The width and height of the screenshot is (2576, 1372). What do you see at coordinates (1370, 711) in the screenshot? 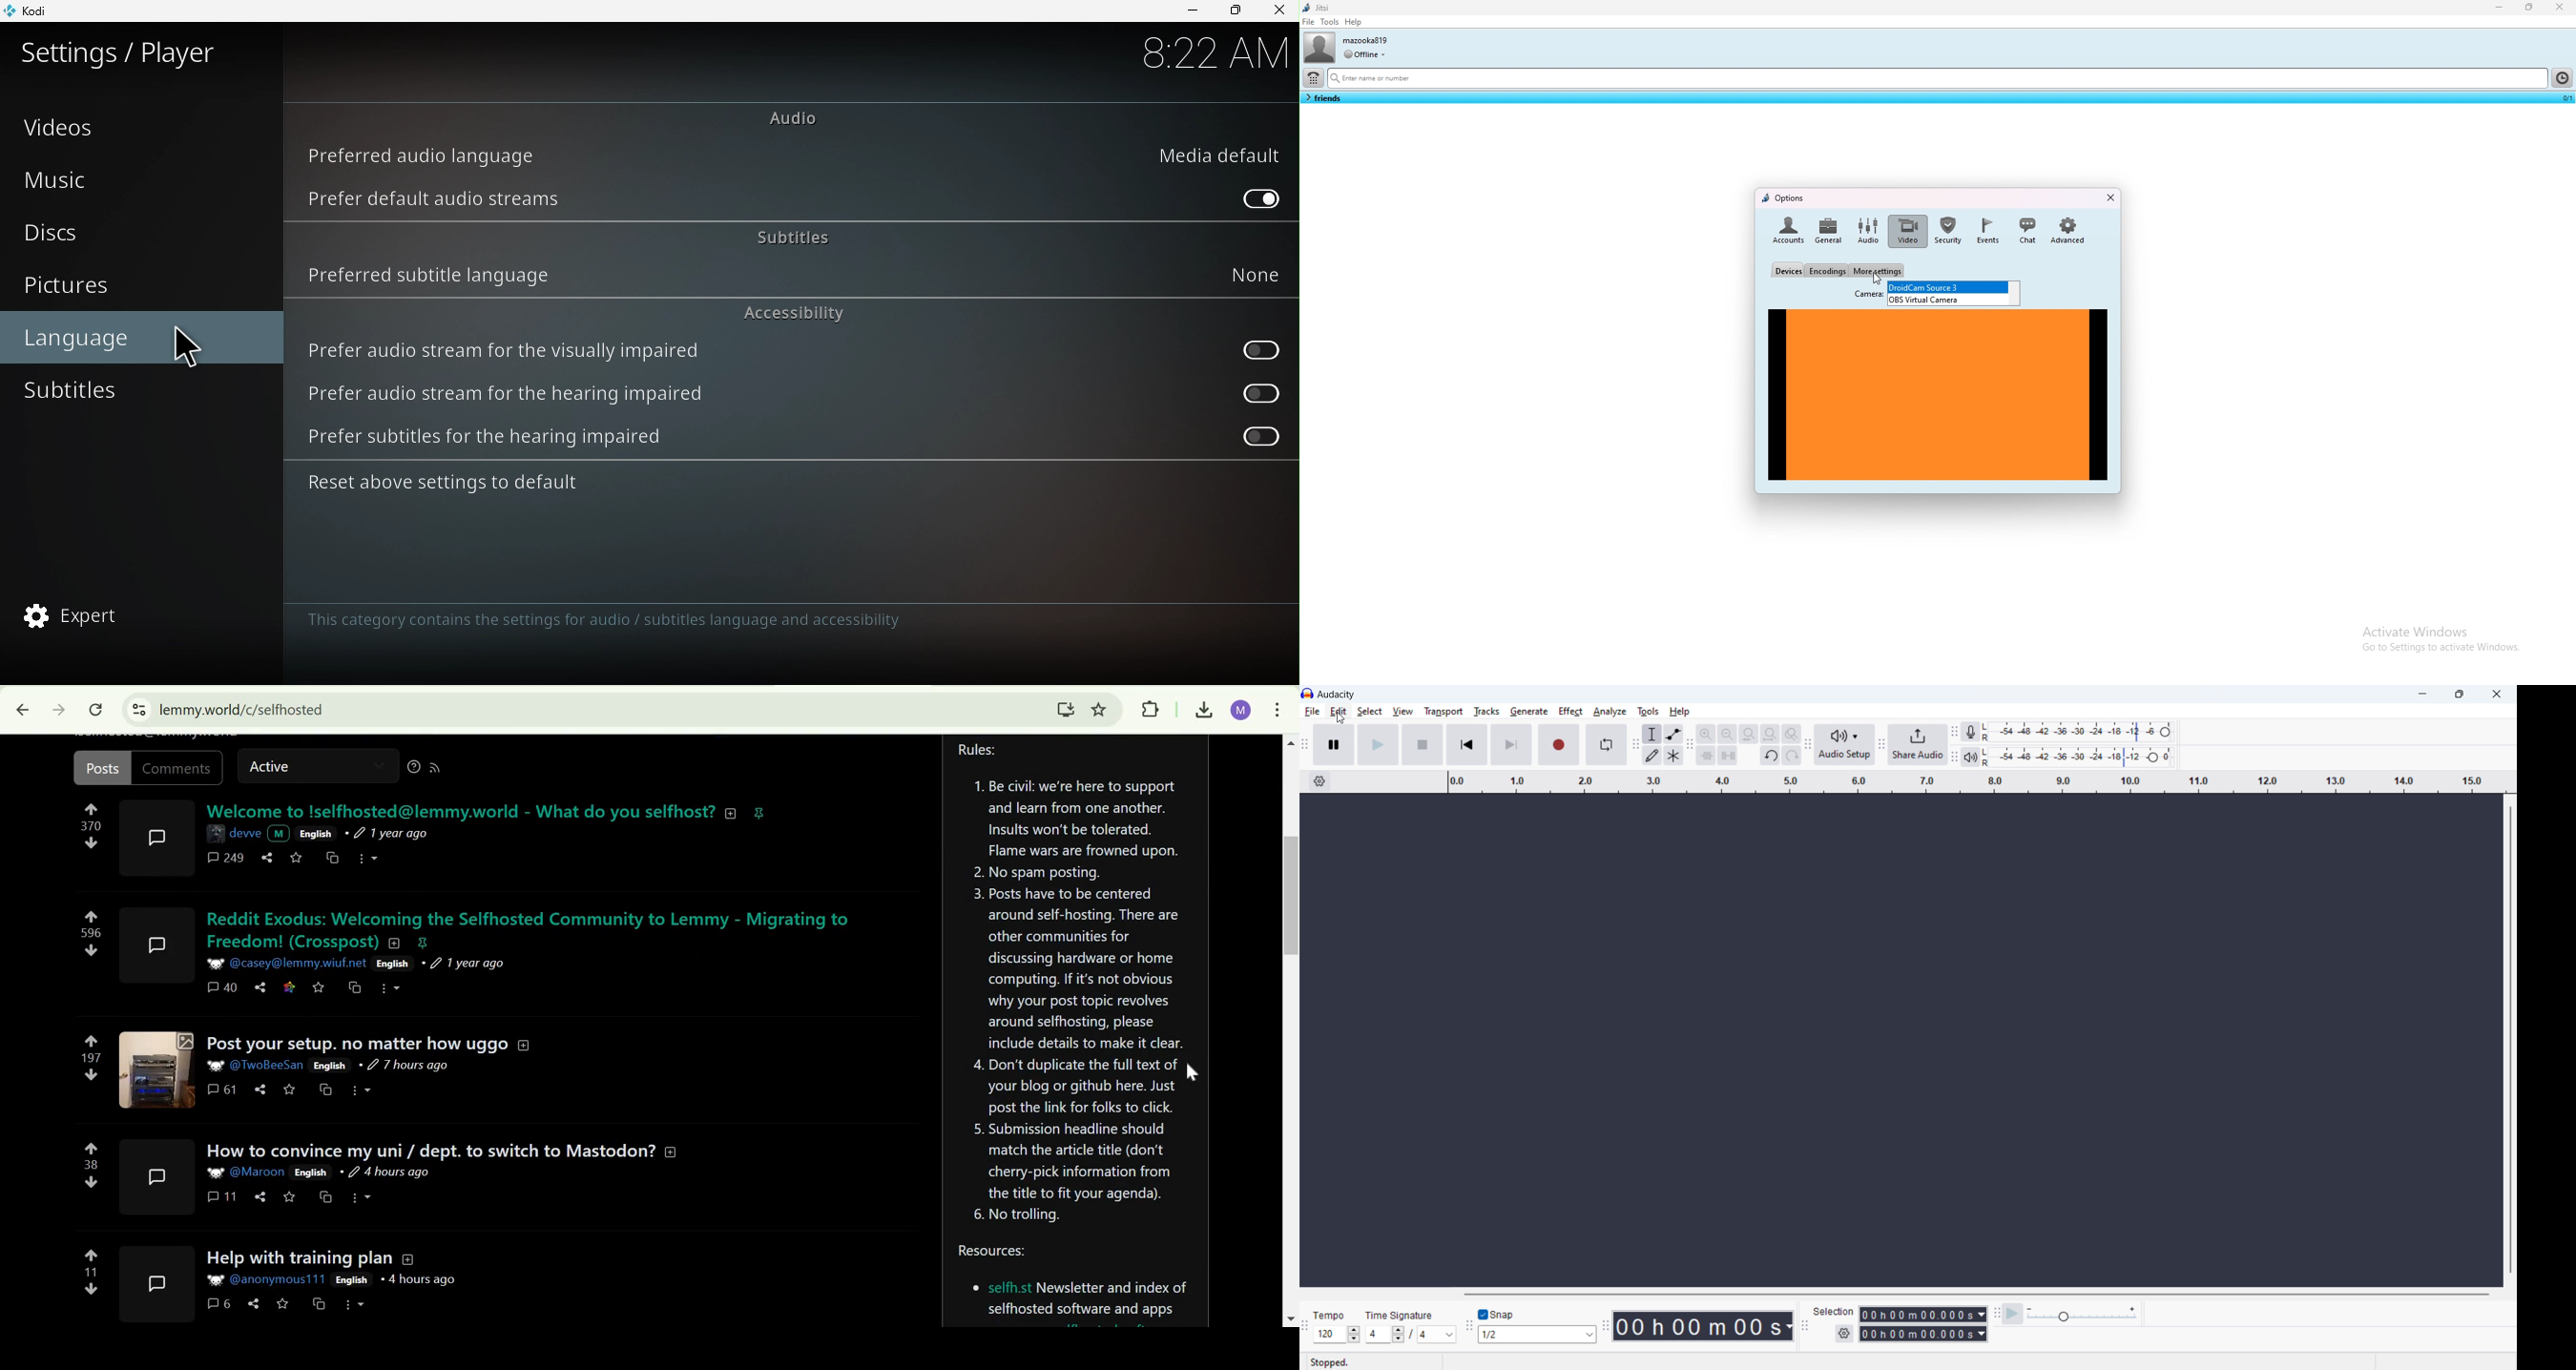
I see `select` at bounding box center [1370, 711].